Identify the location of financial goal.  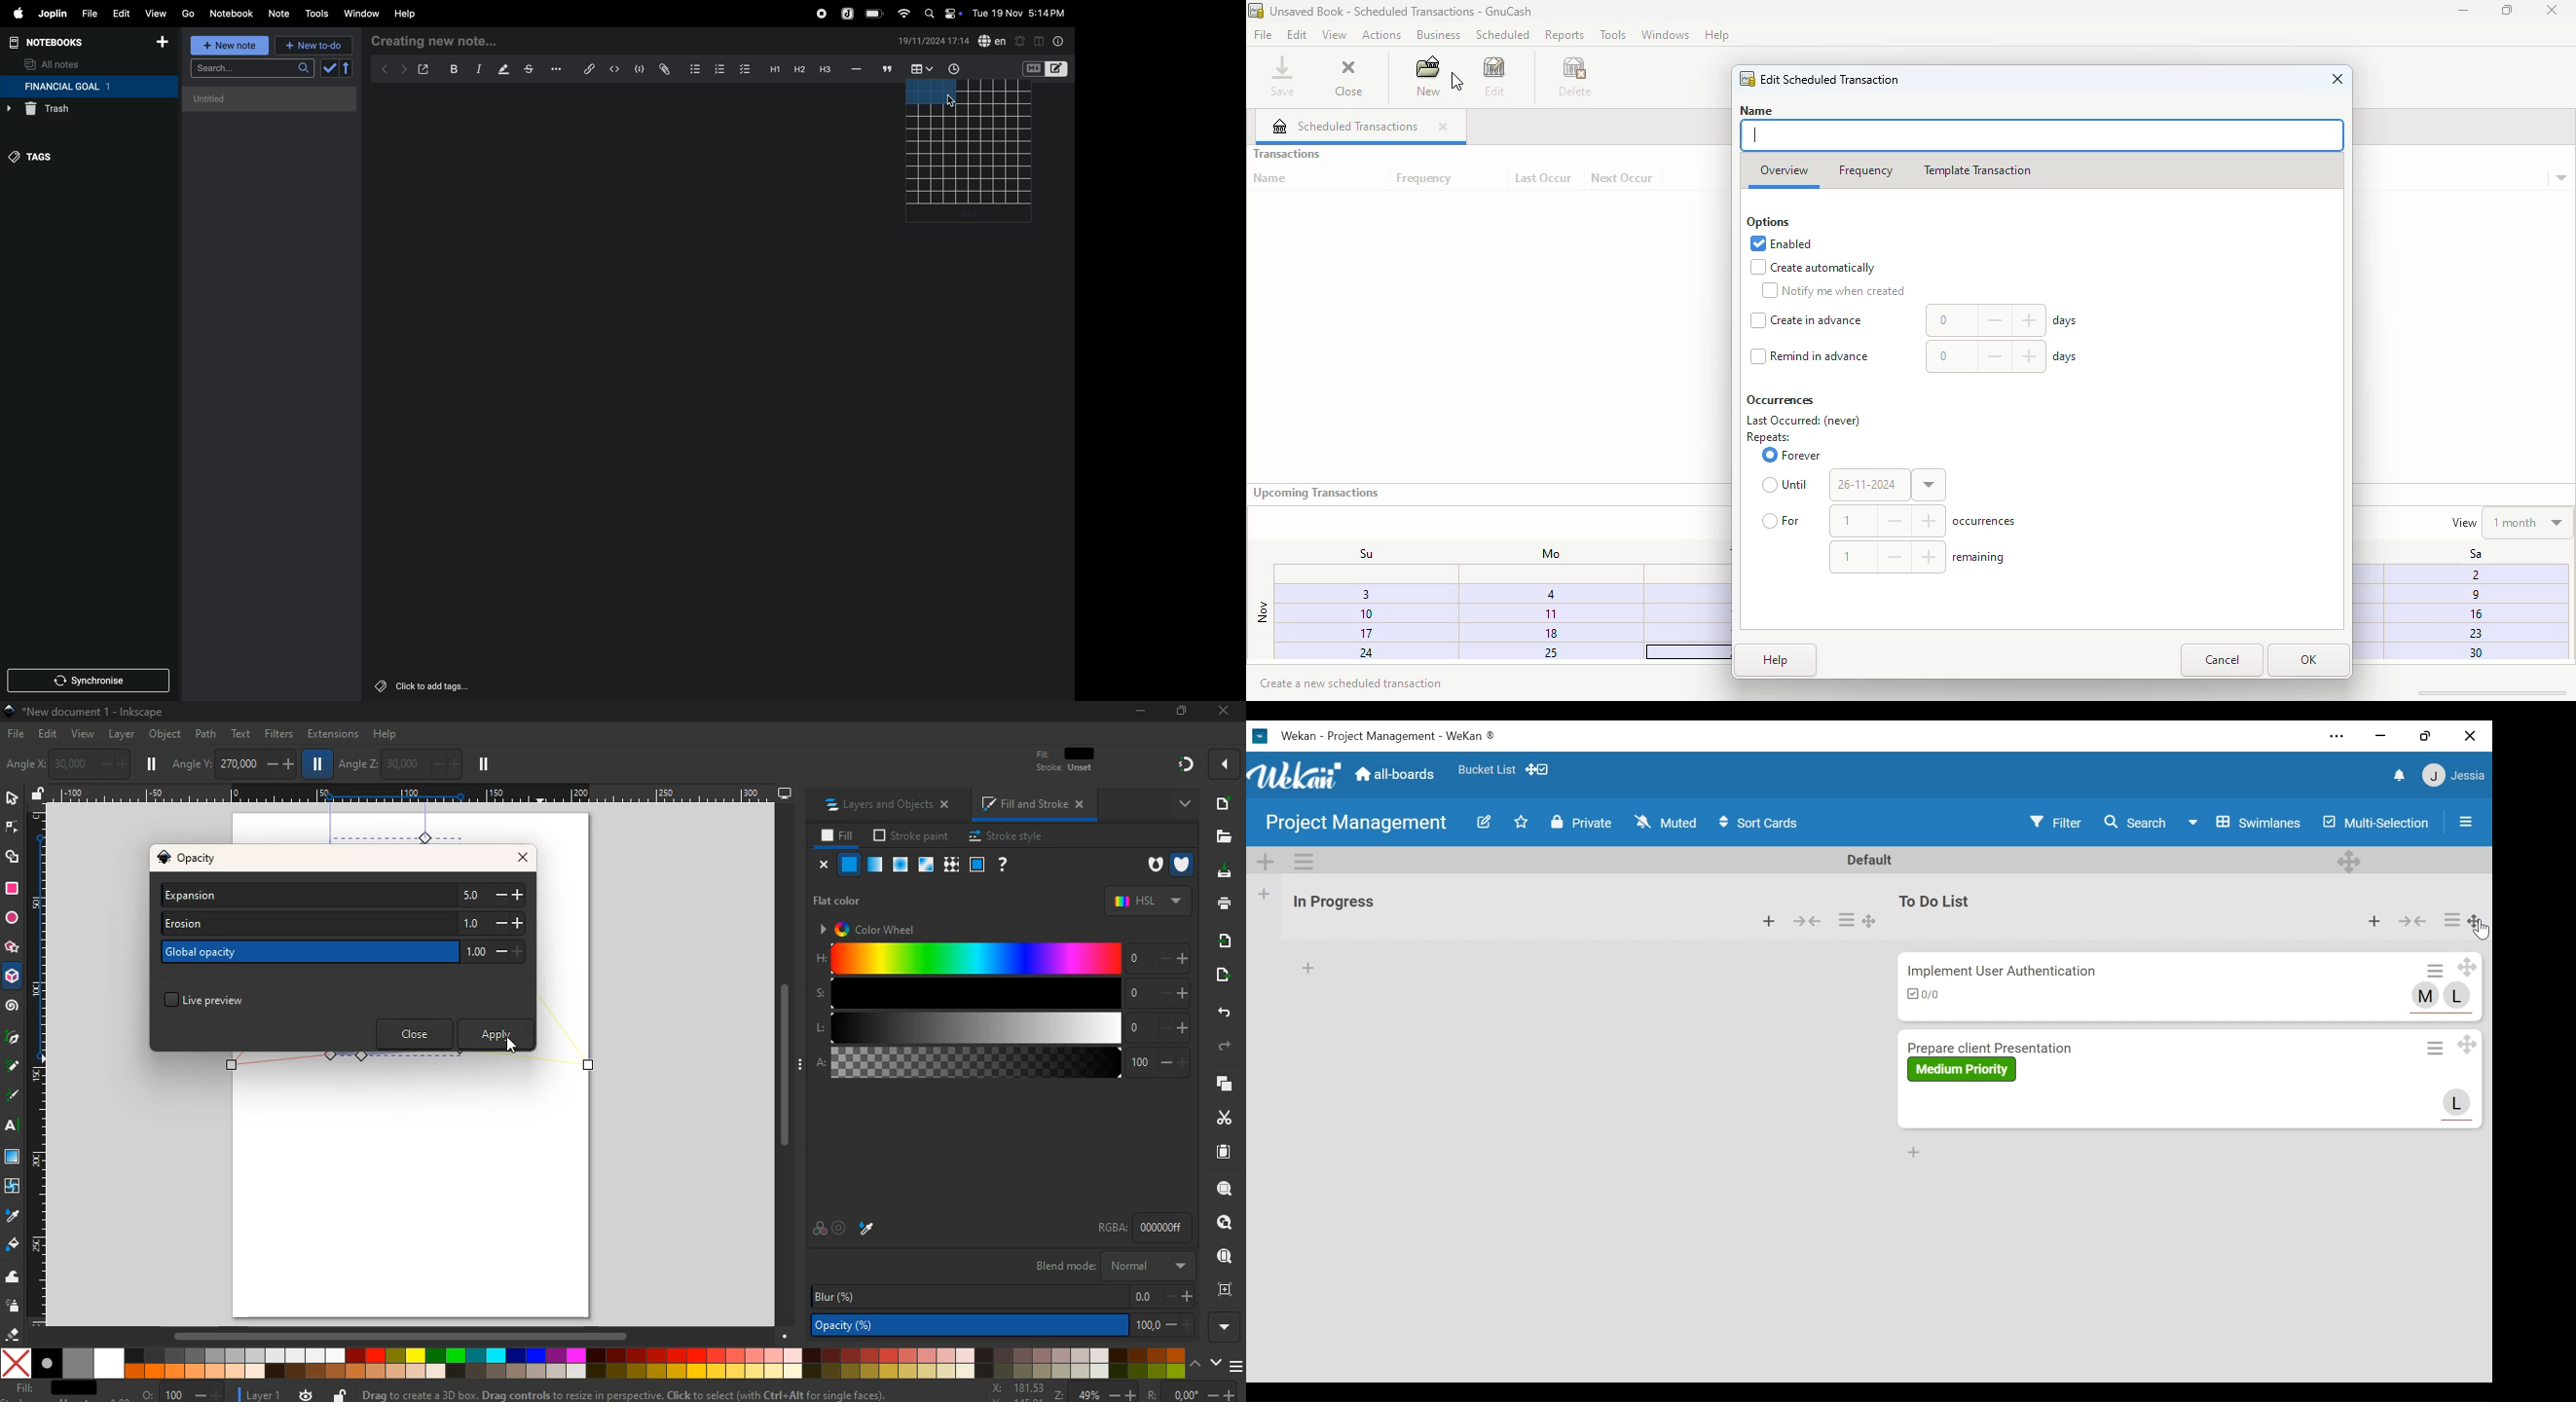
(89, 87).